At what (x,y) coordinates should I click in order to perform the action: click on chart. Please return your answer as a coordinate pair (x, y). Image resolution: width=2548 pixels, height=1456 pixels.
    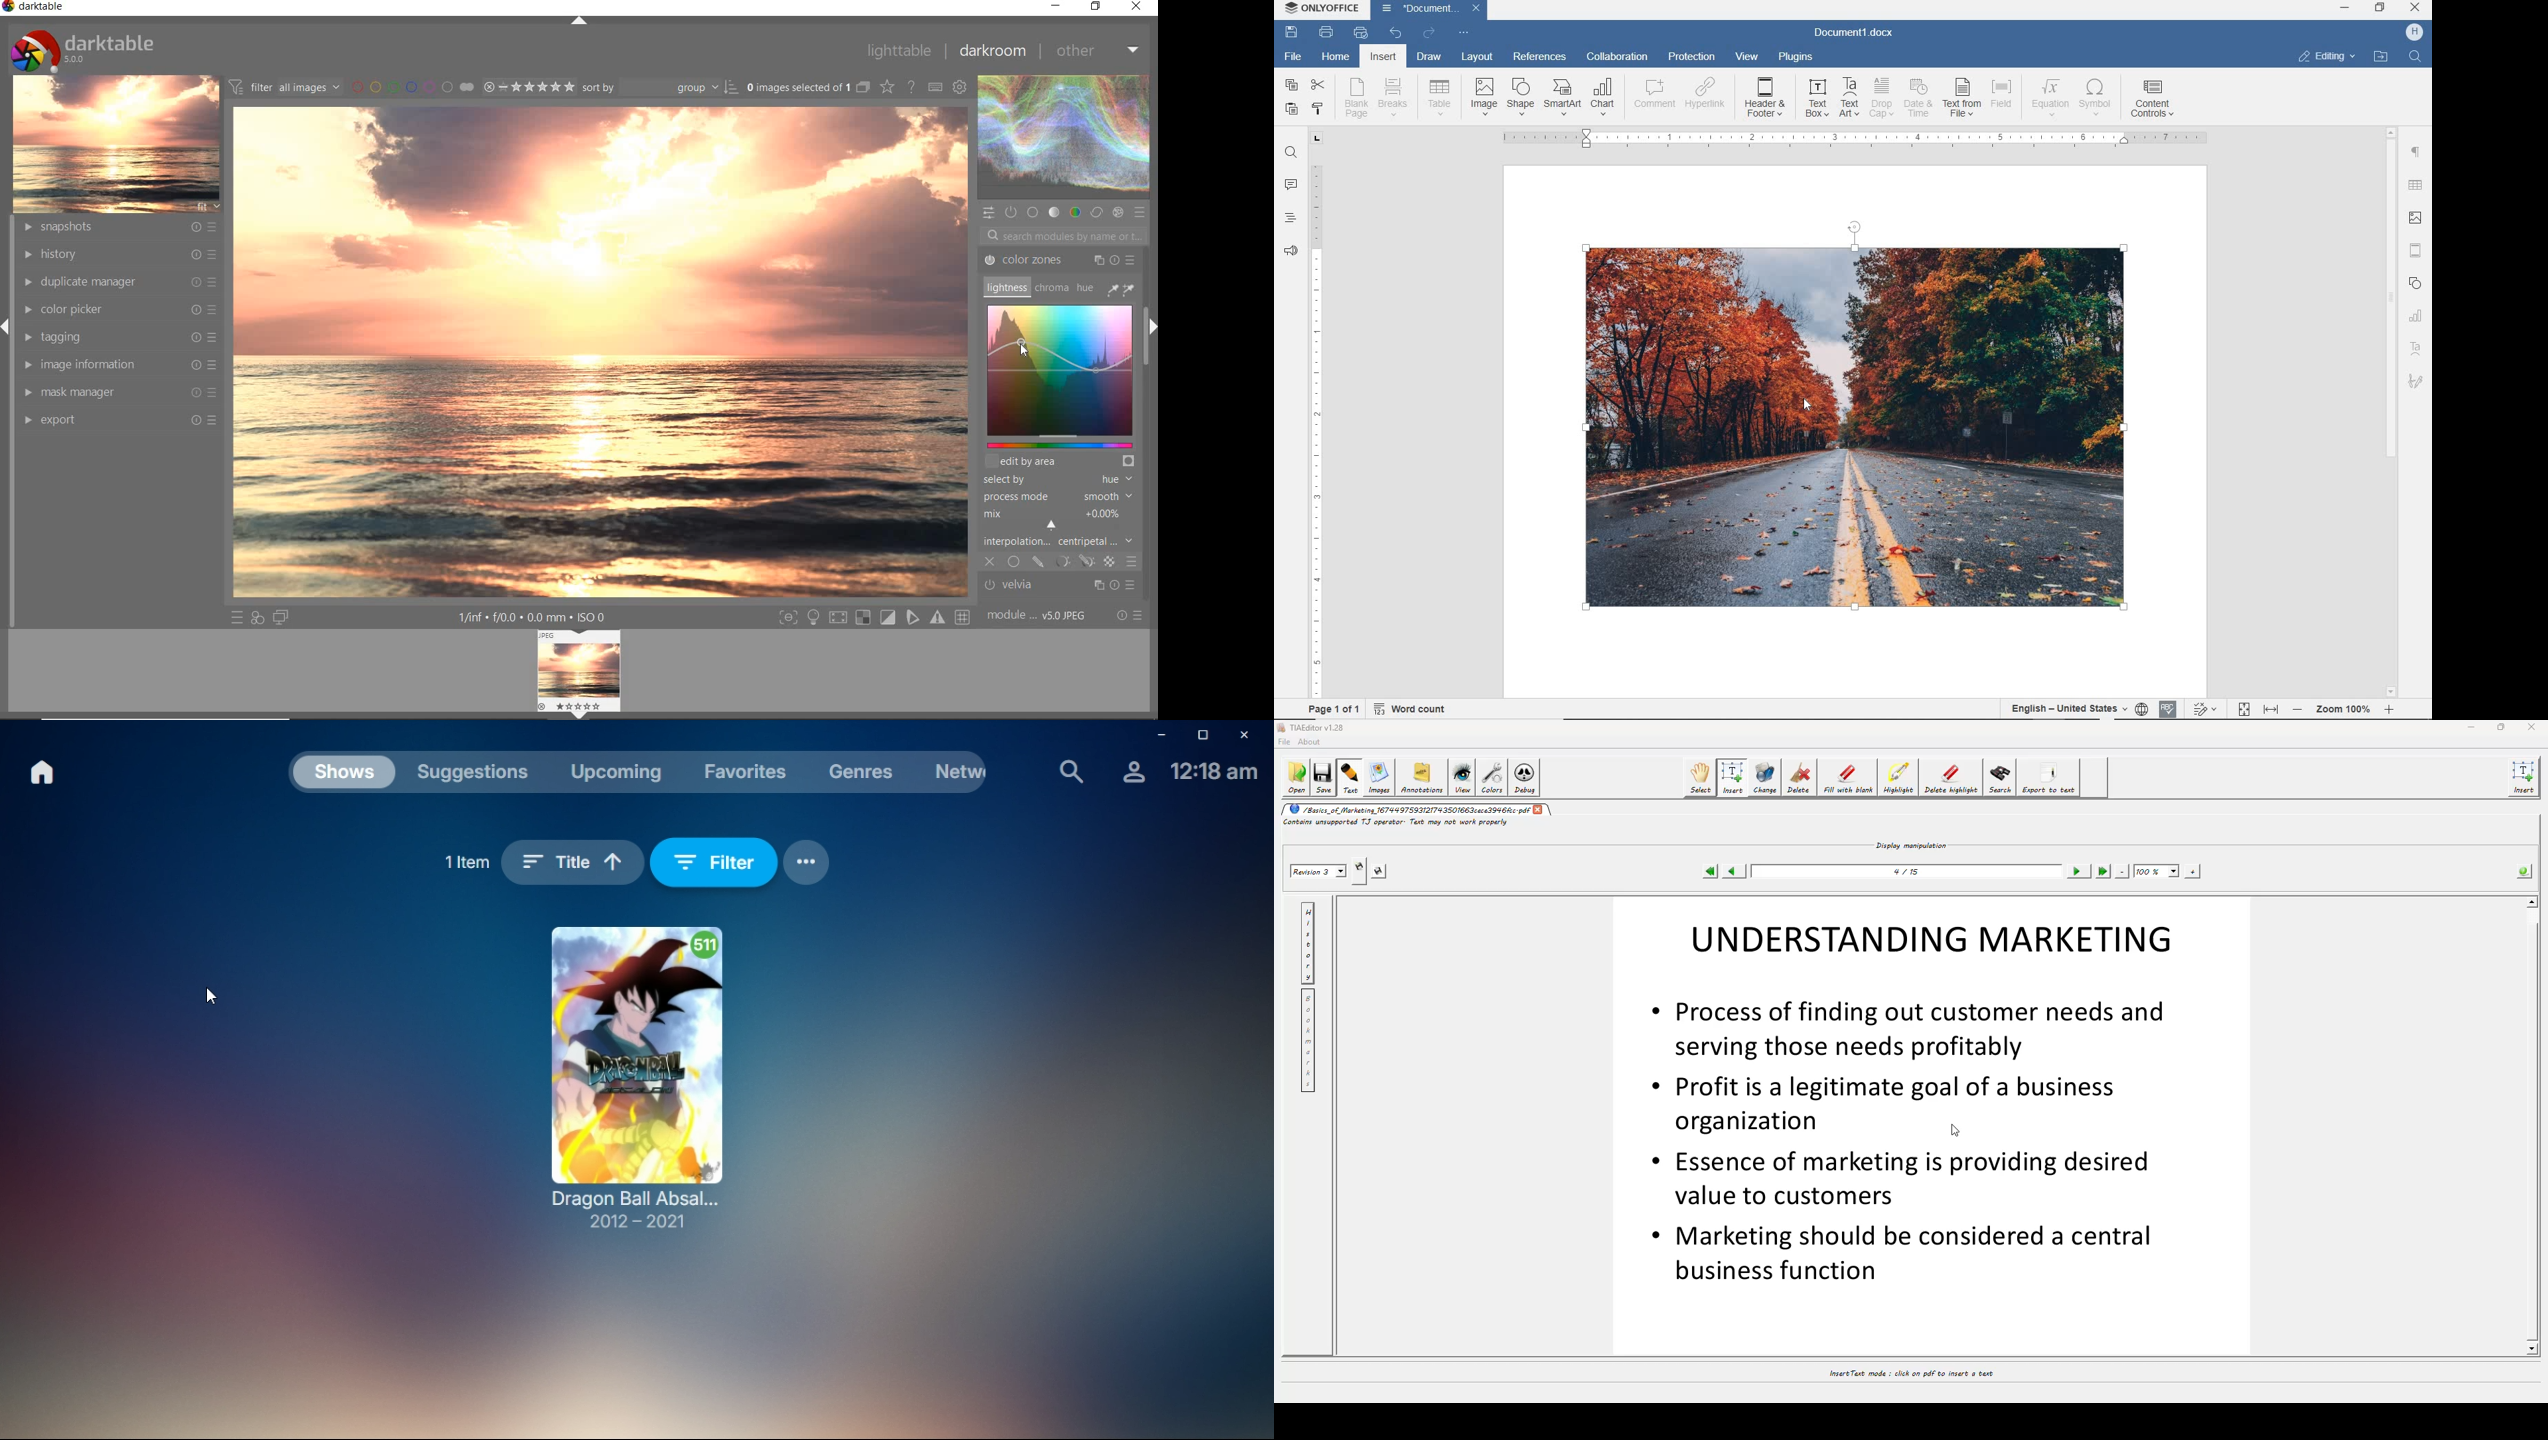
    Looking at the image, I should click on (2415, 316).